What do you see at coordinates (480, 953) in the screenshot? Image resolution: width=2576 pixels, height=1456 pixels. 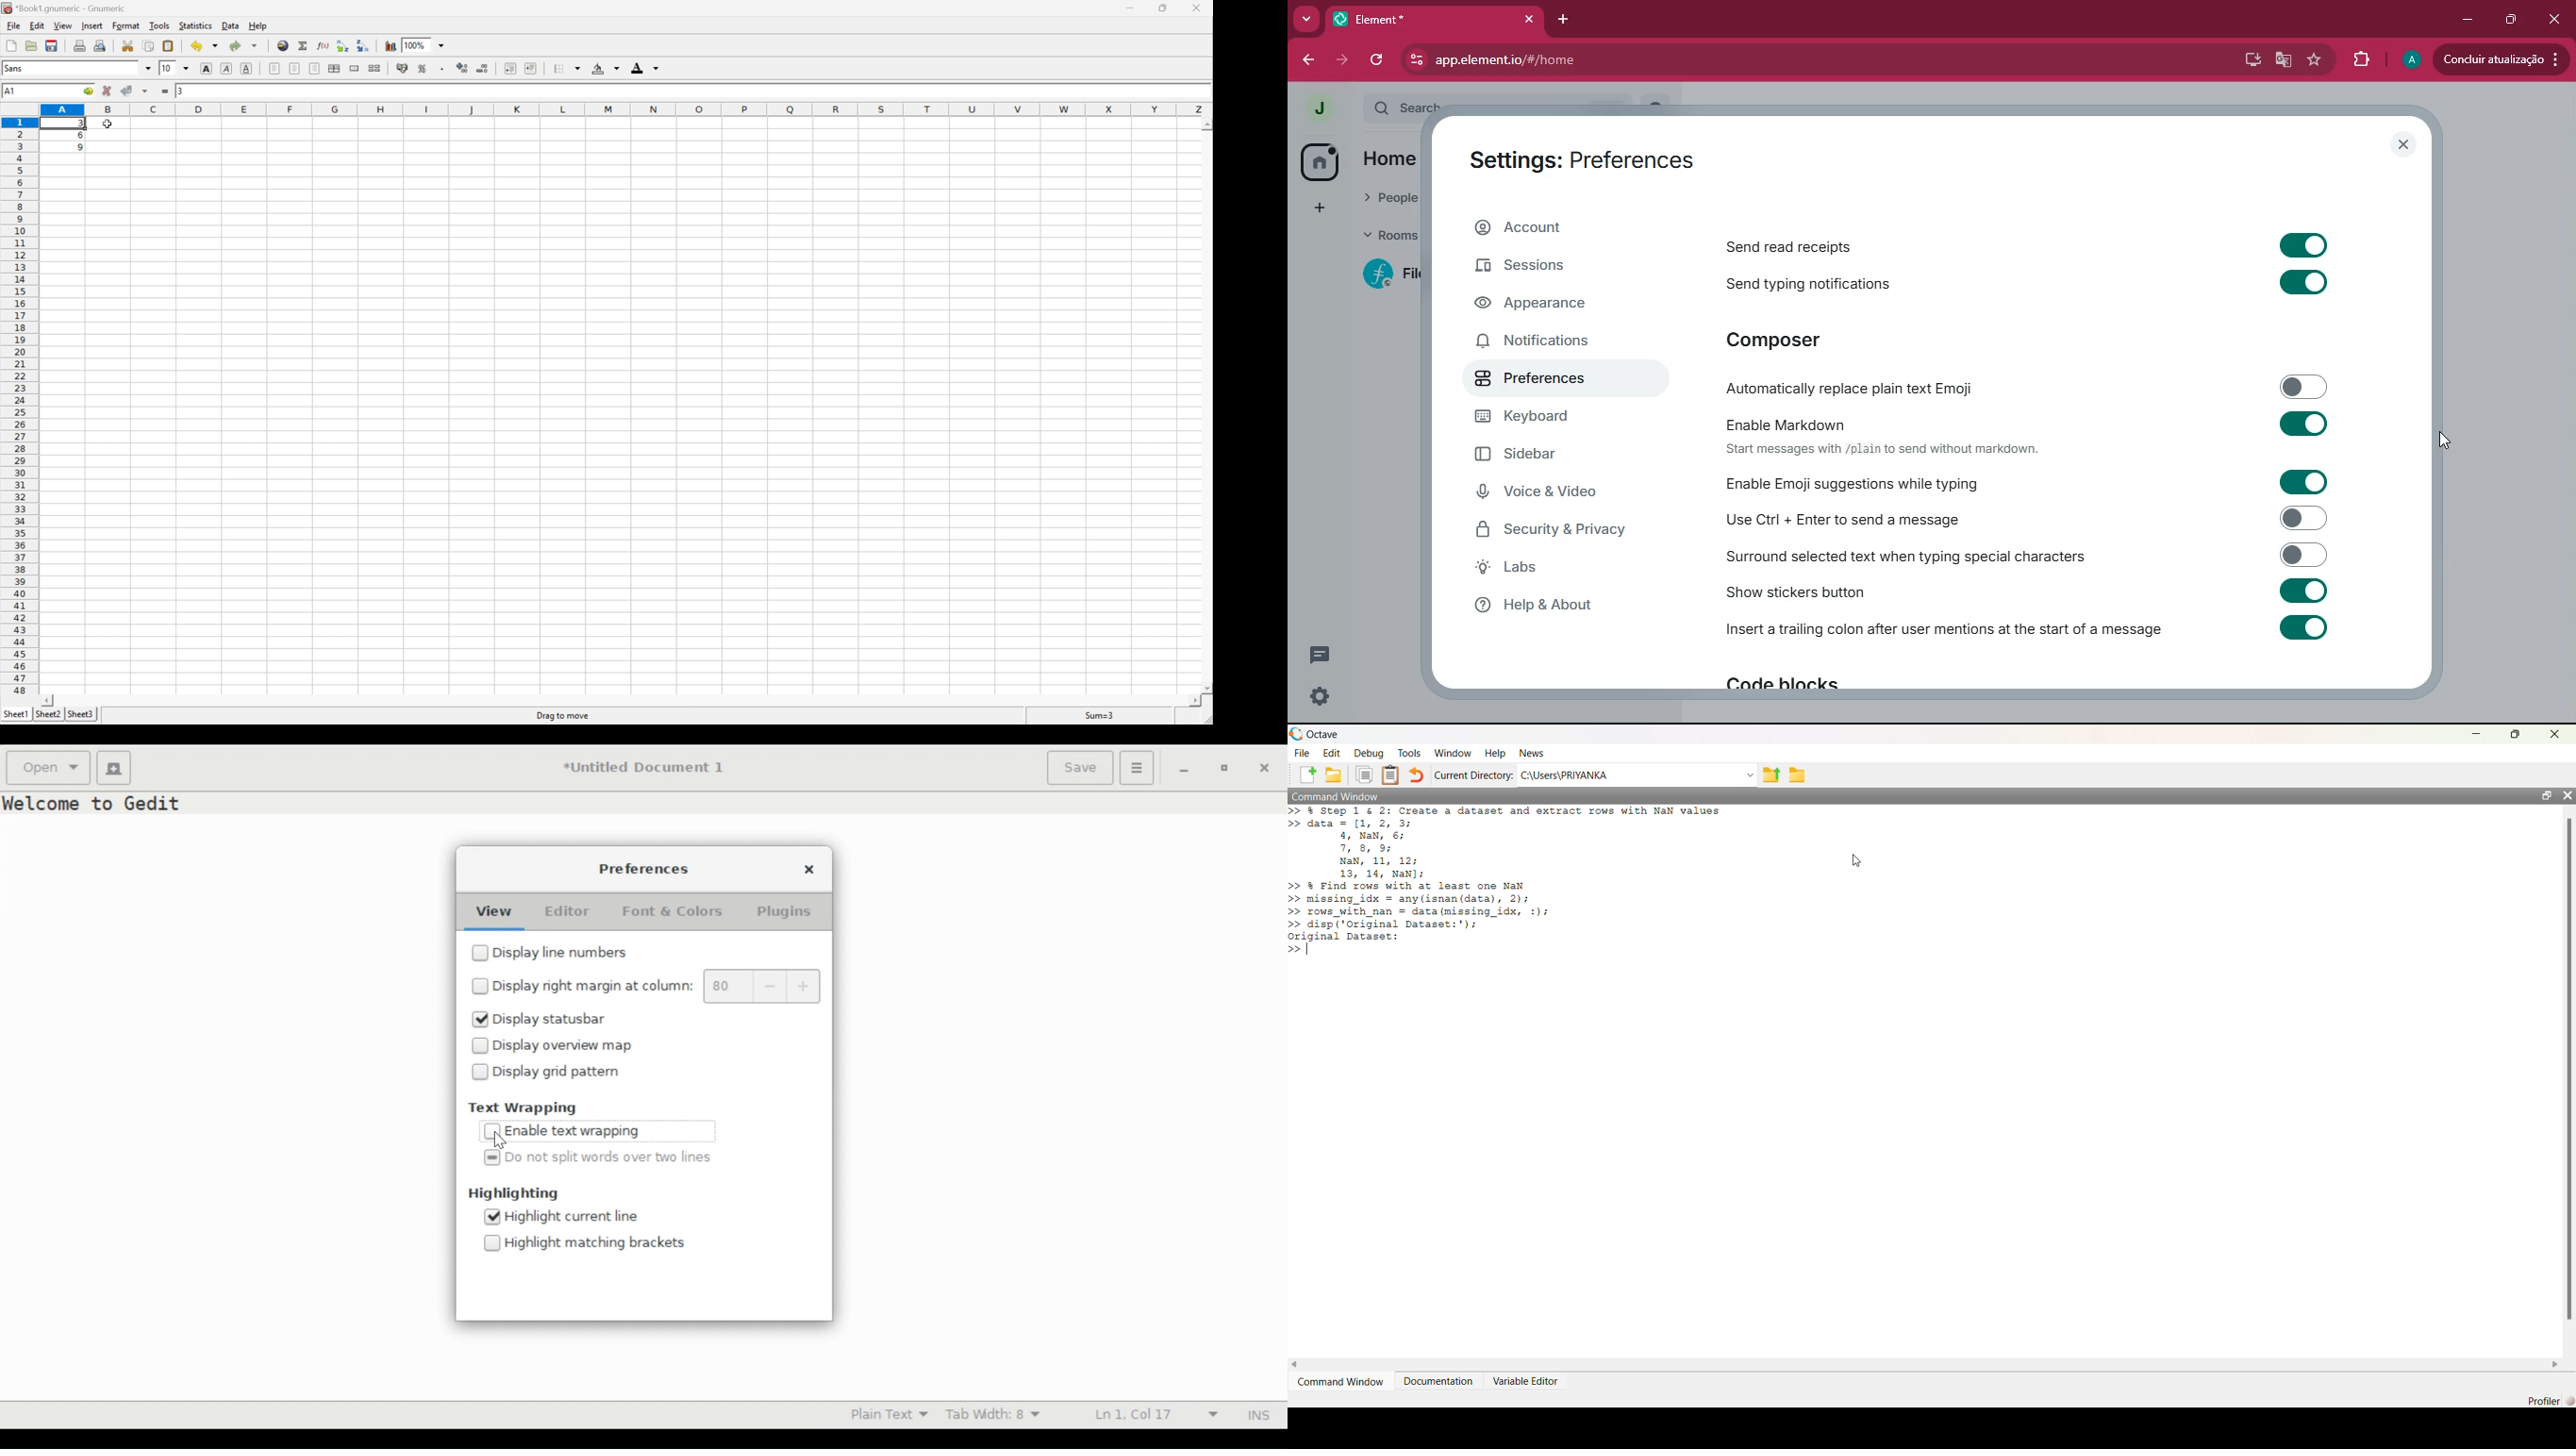 I see `checkbox` at bounding box center [480, 953].